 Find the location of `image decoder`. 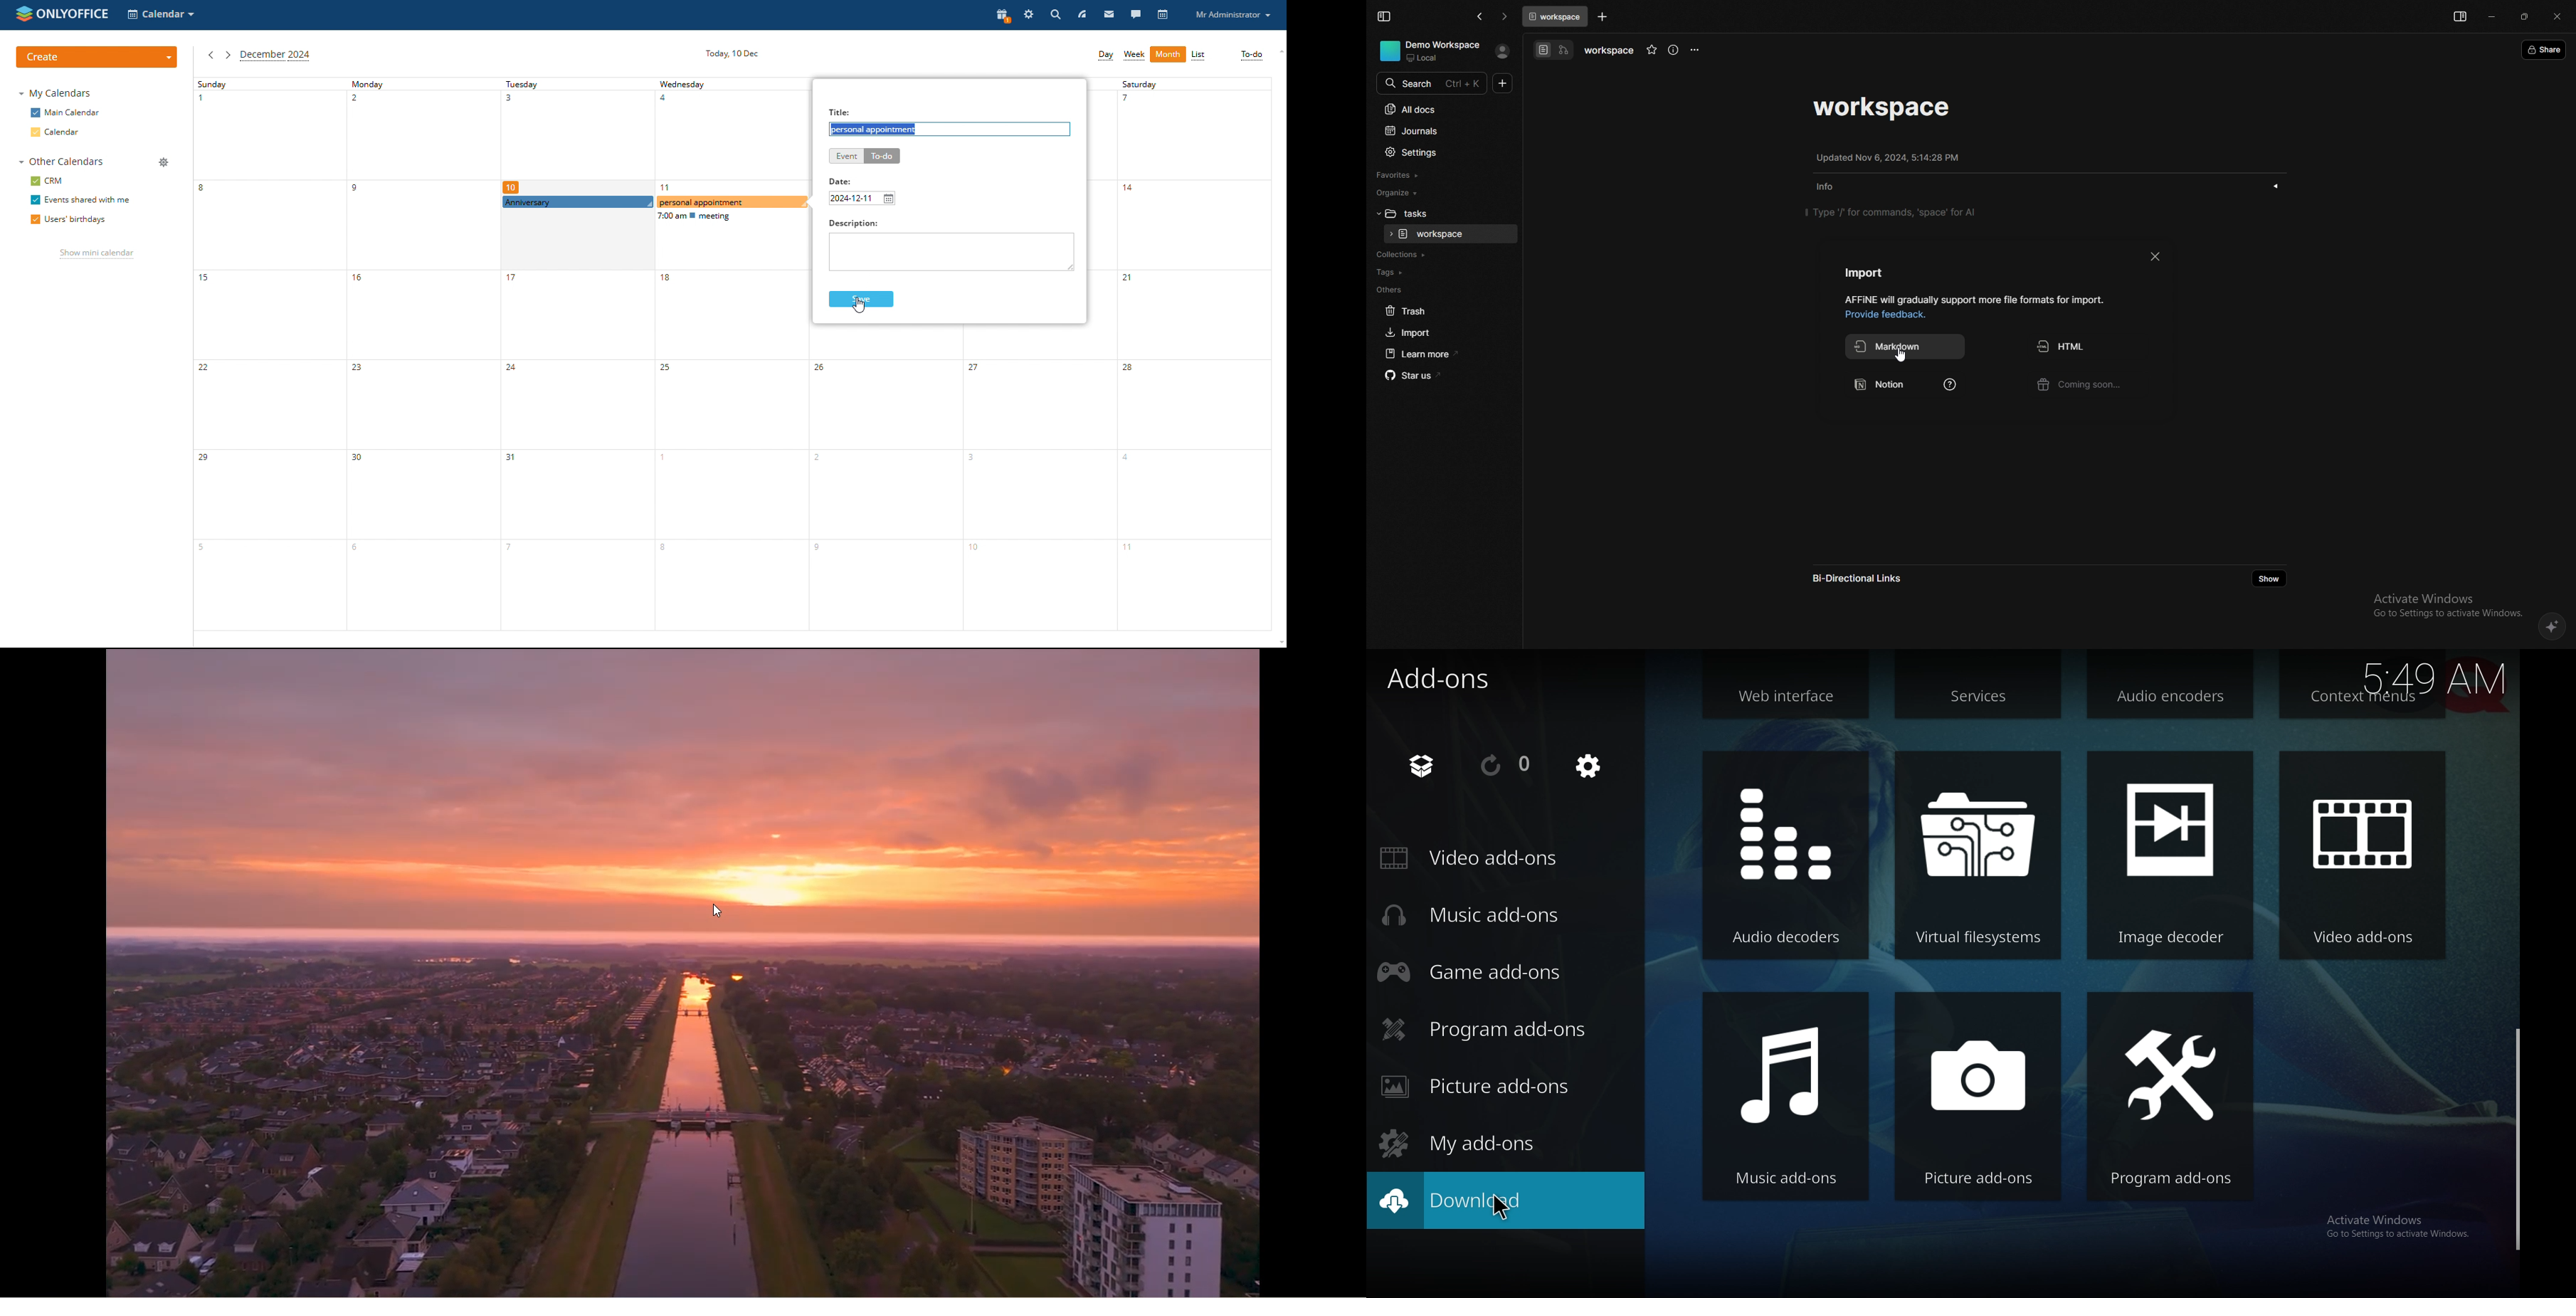

image decoder is located at coordinates (2173, 855).